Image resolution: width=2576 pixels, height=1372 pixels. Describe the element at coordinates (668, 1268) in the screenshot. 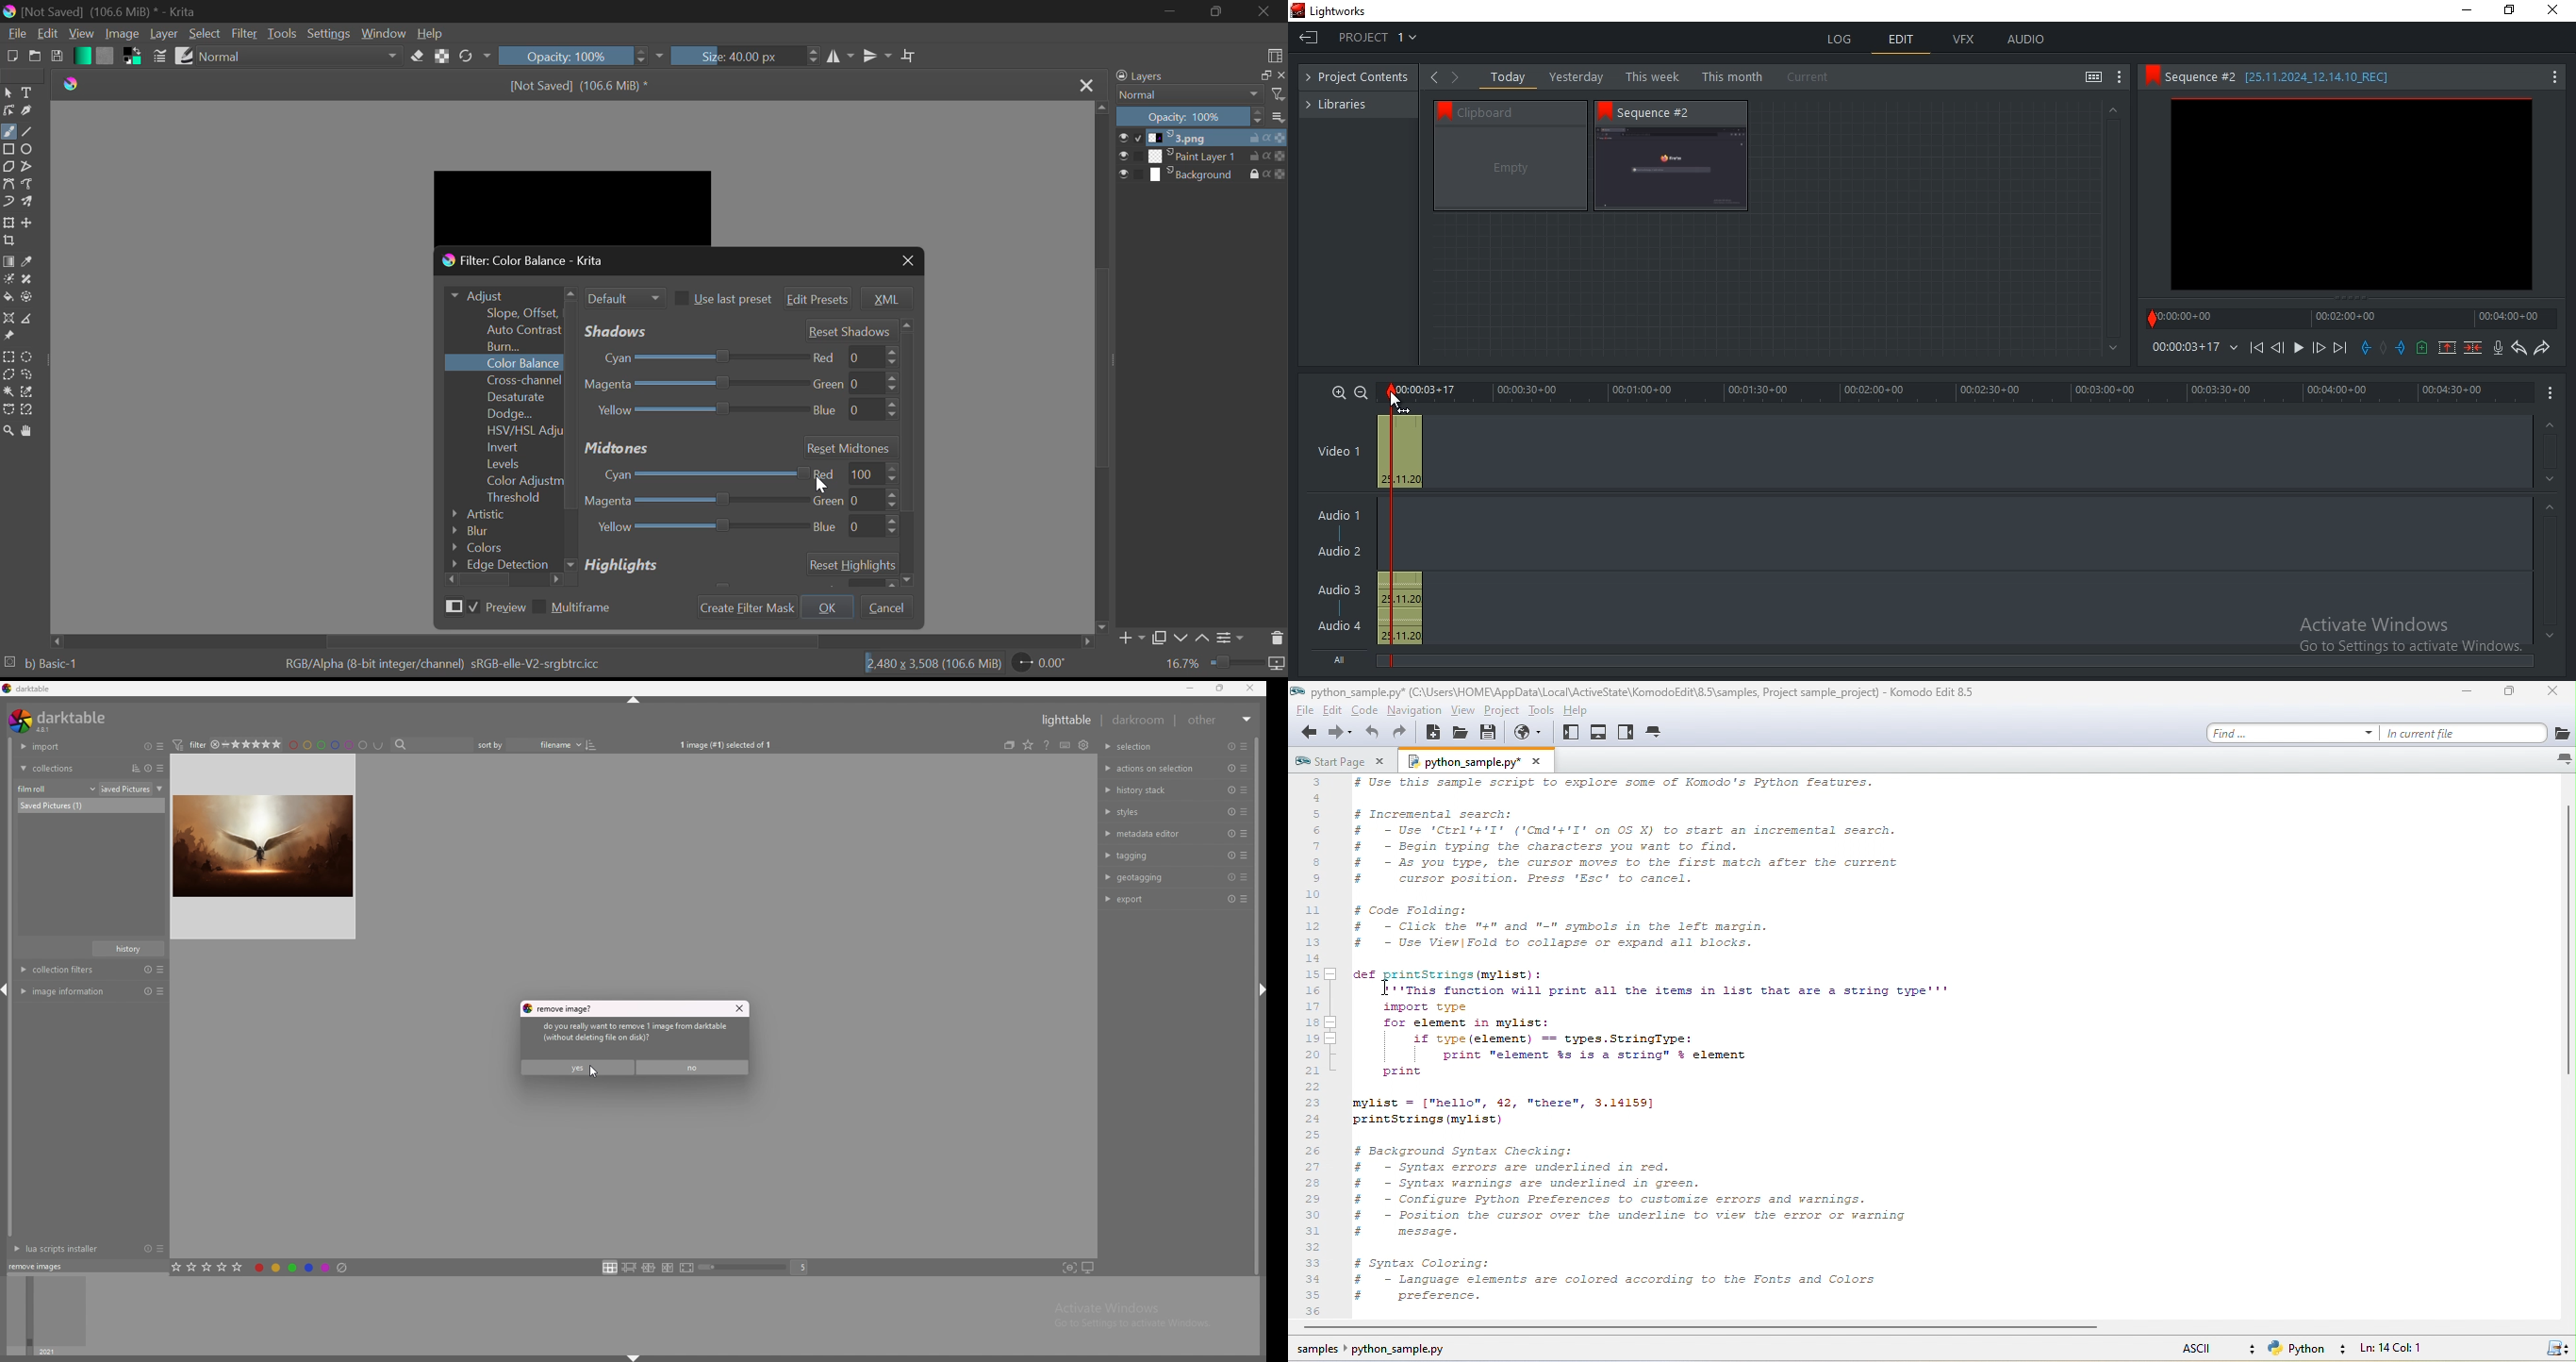

I see `culling layout in dynamic mode` at that location.